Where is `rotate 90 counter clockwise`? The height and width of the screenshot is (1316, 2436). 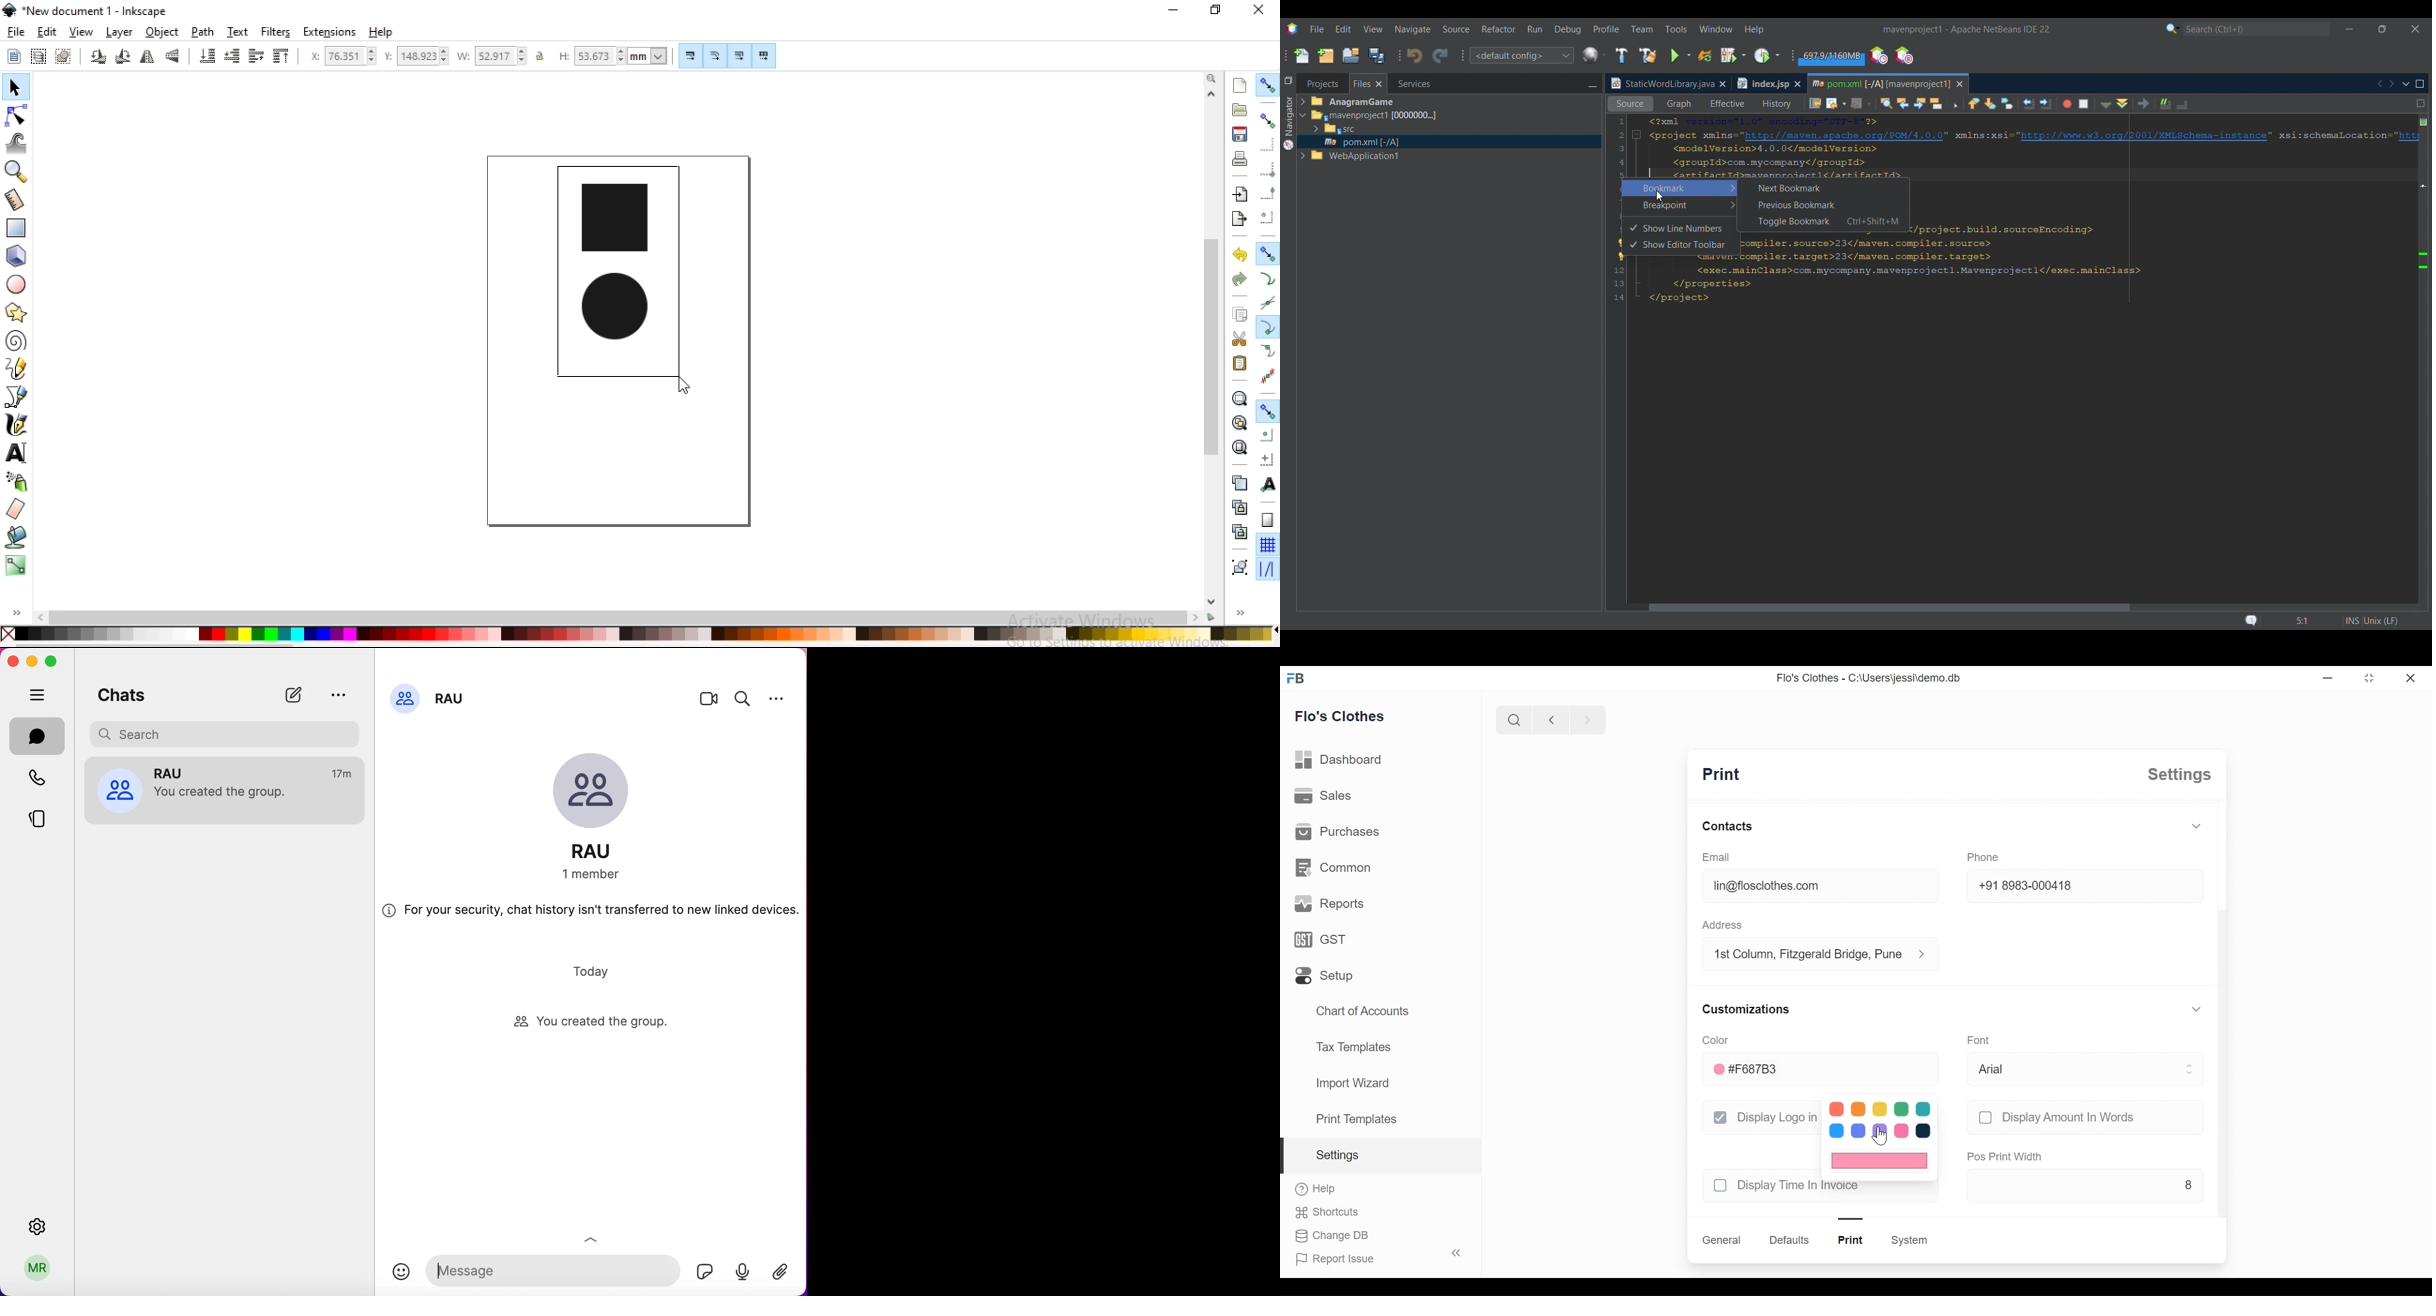 rotate 90 counter clockwise is located at coordinates (98, 59).